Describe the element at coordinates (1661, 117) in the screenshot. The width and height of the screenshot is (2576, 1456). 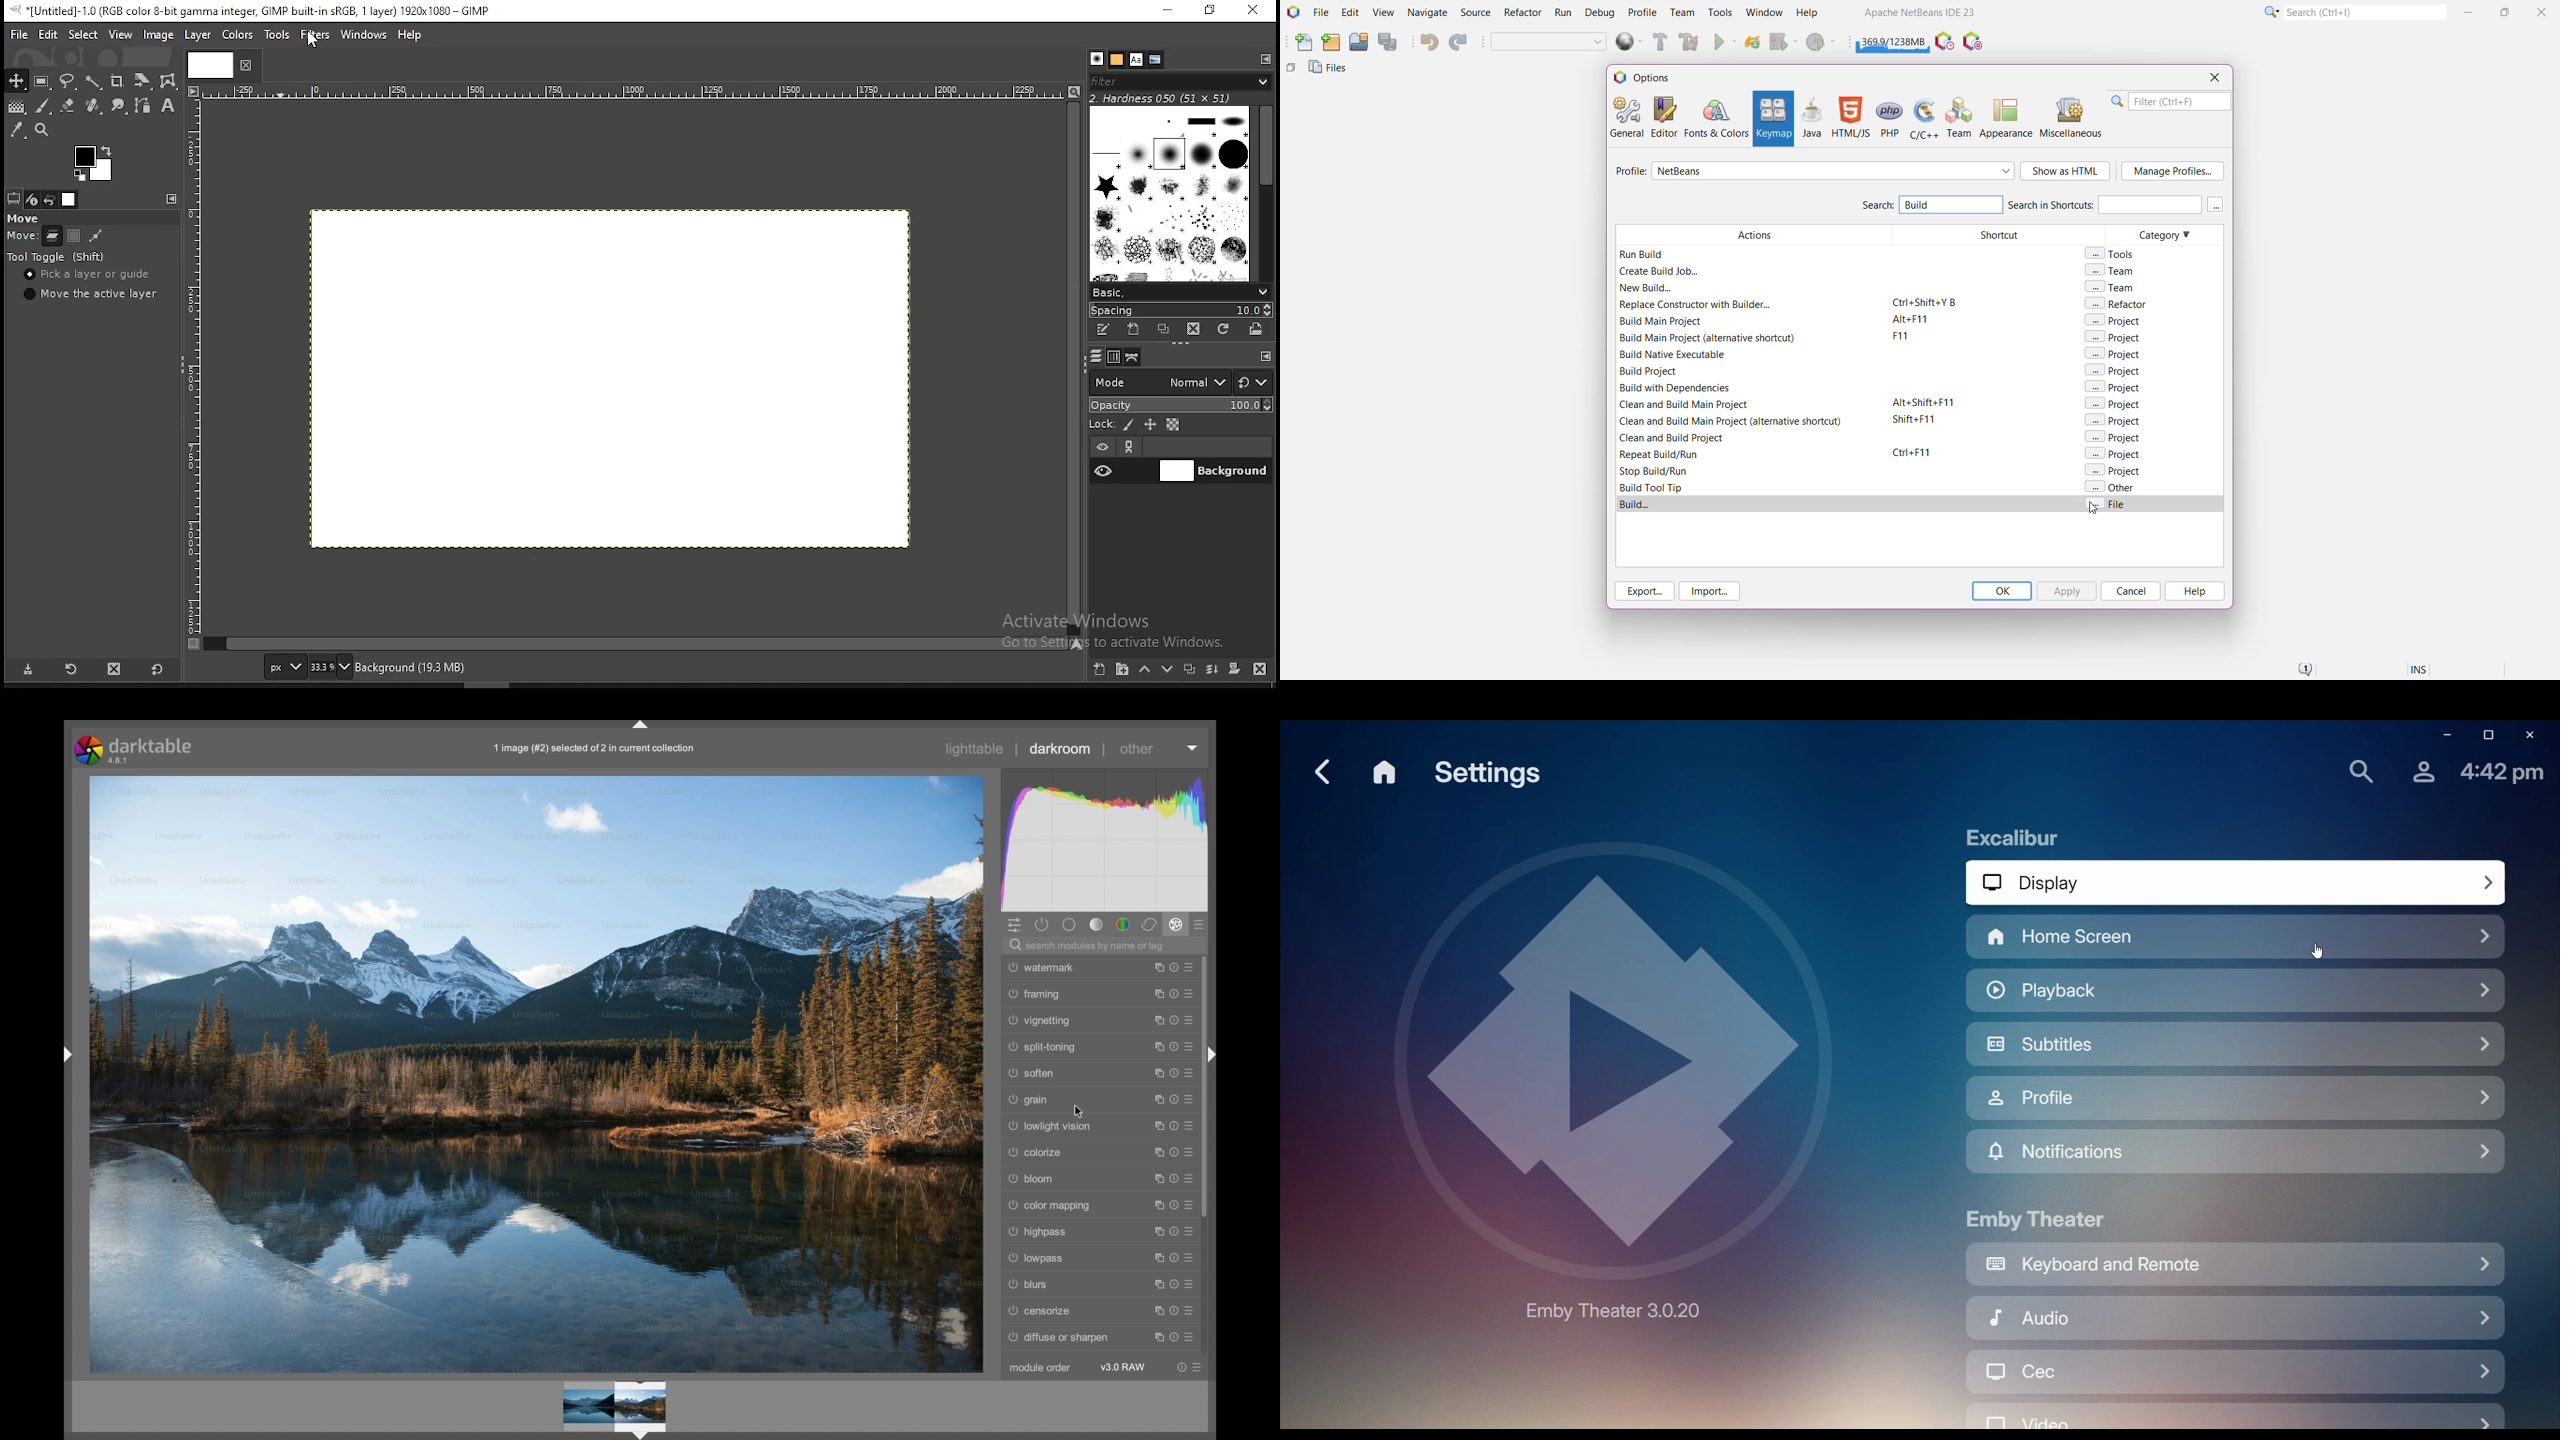
I see `Editor` at that location.